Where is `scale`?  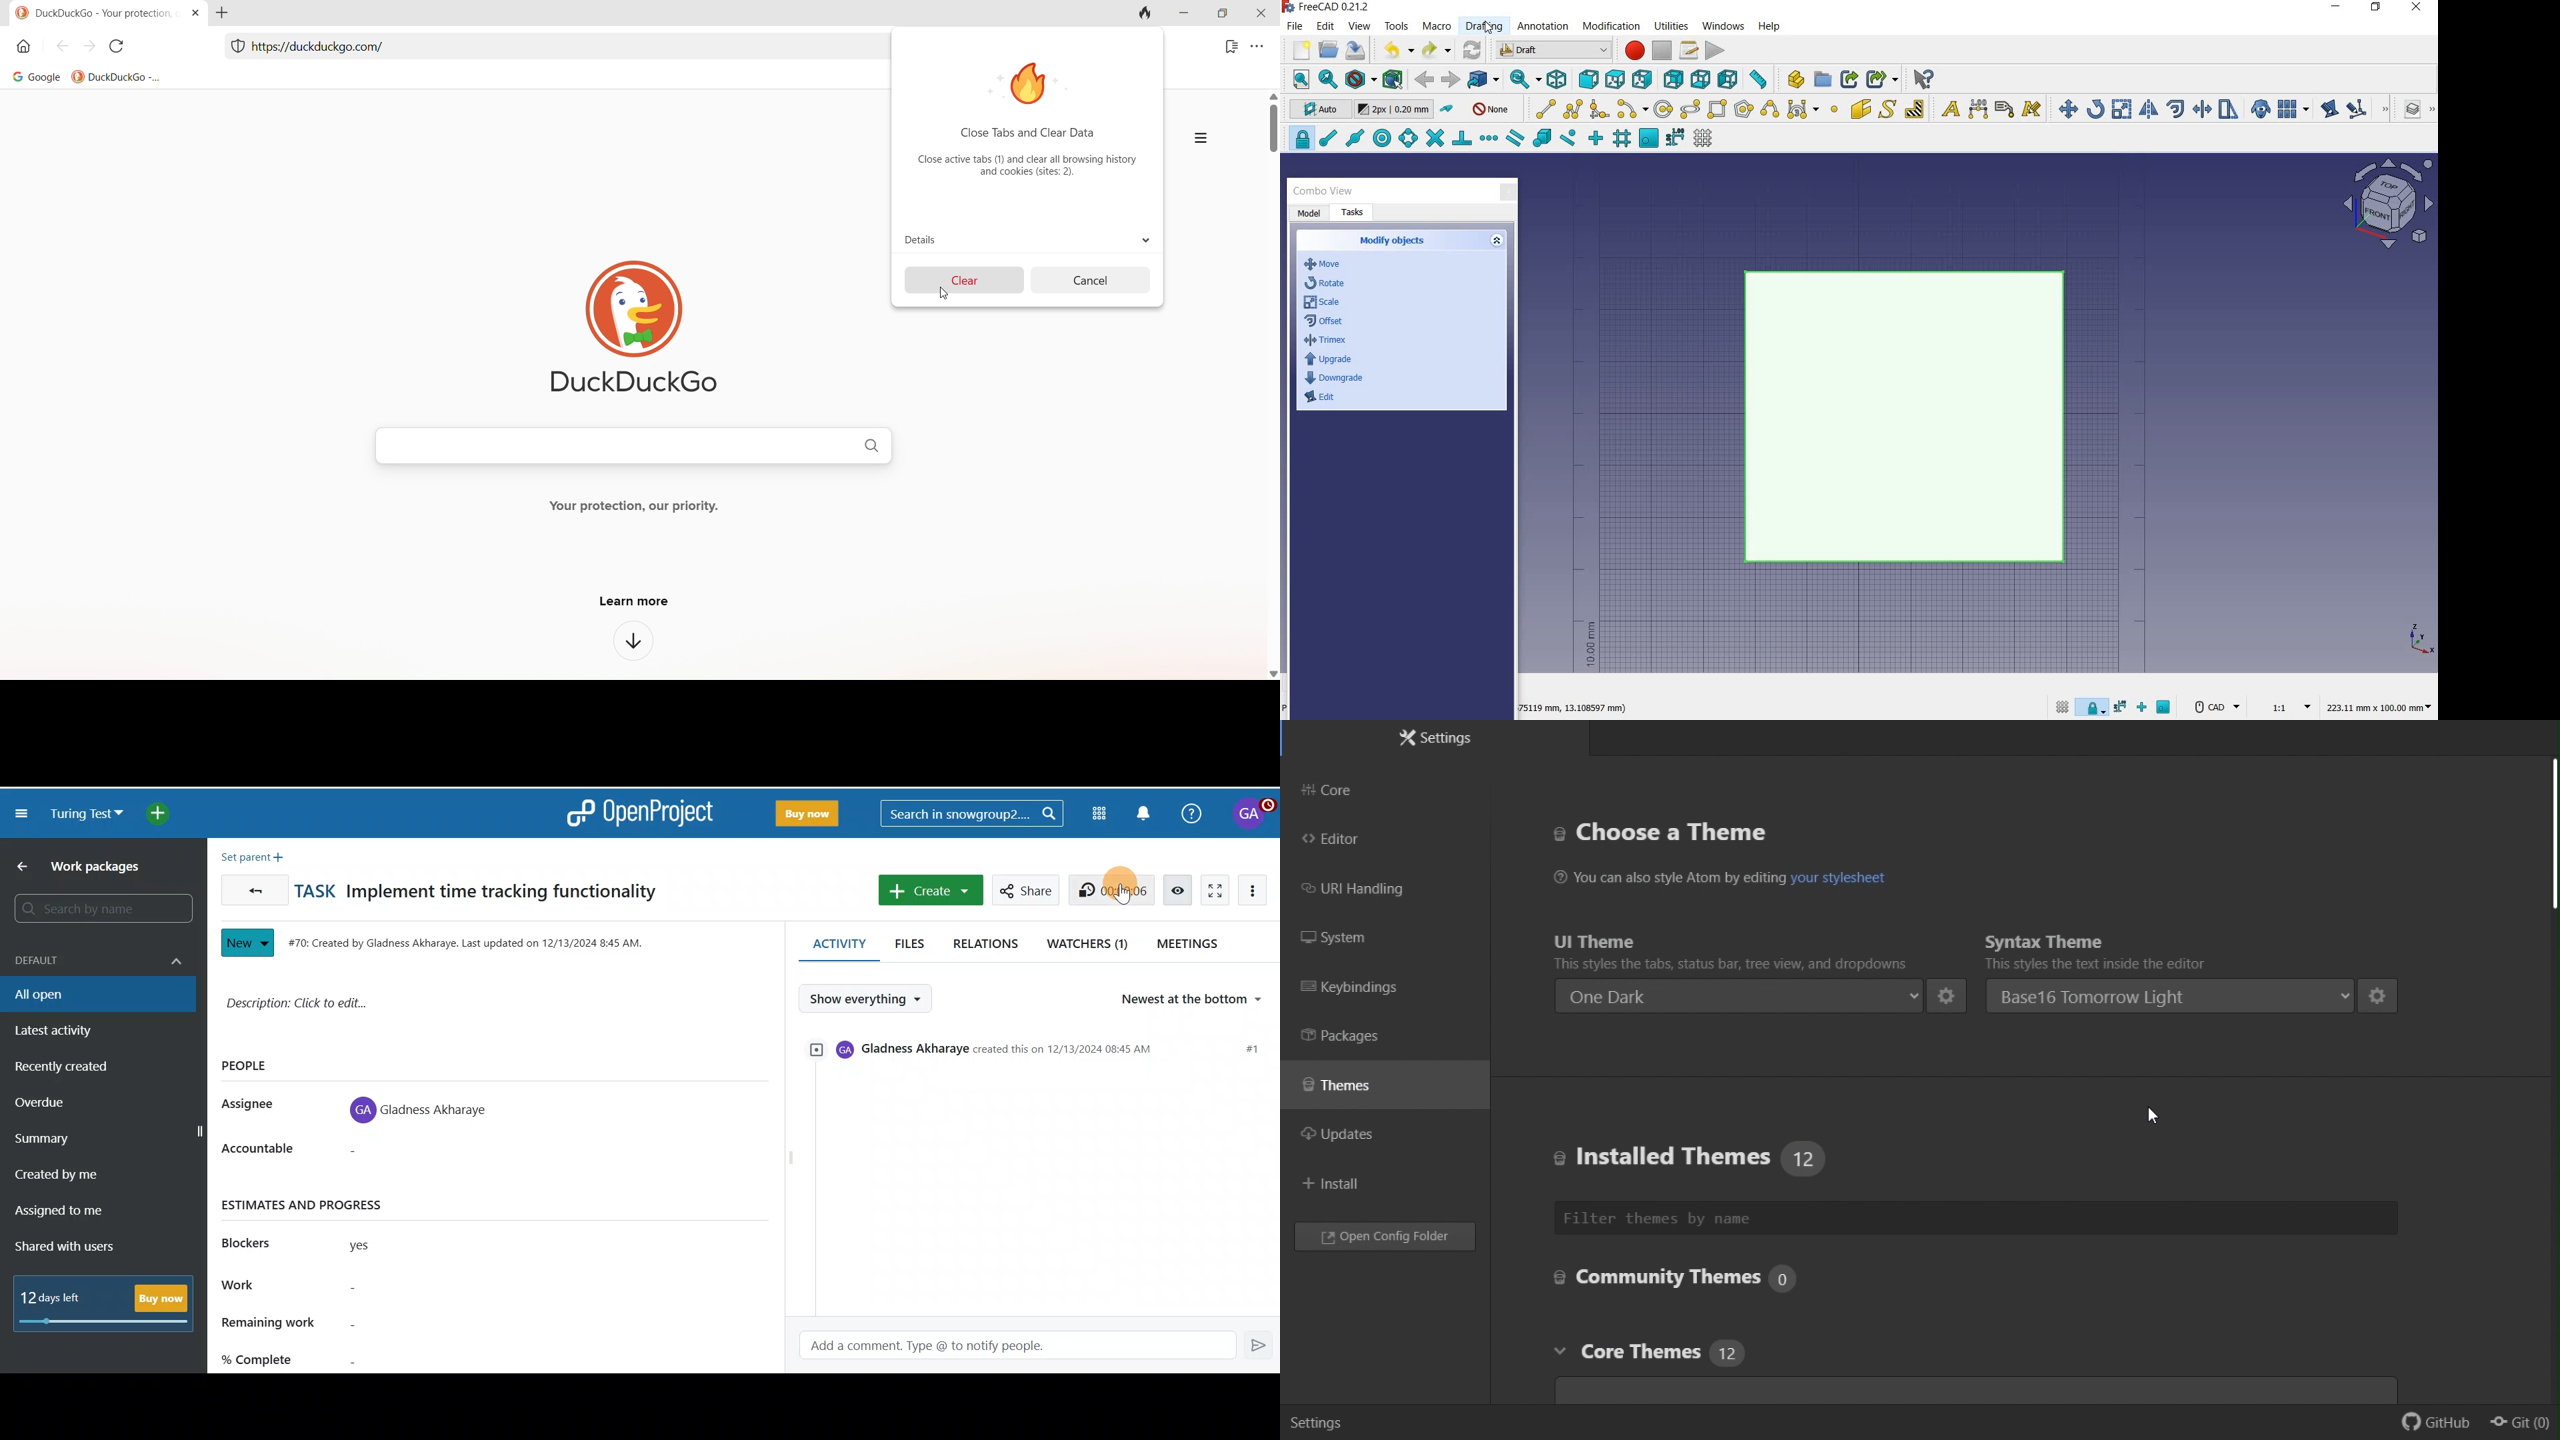
scale is located at coordinates (1323, 303).